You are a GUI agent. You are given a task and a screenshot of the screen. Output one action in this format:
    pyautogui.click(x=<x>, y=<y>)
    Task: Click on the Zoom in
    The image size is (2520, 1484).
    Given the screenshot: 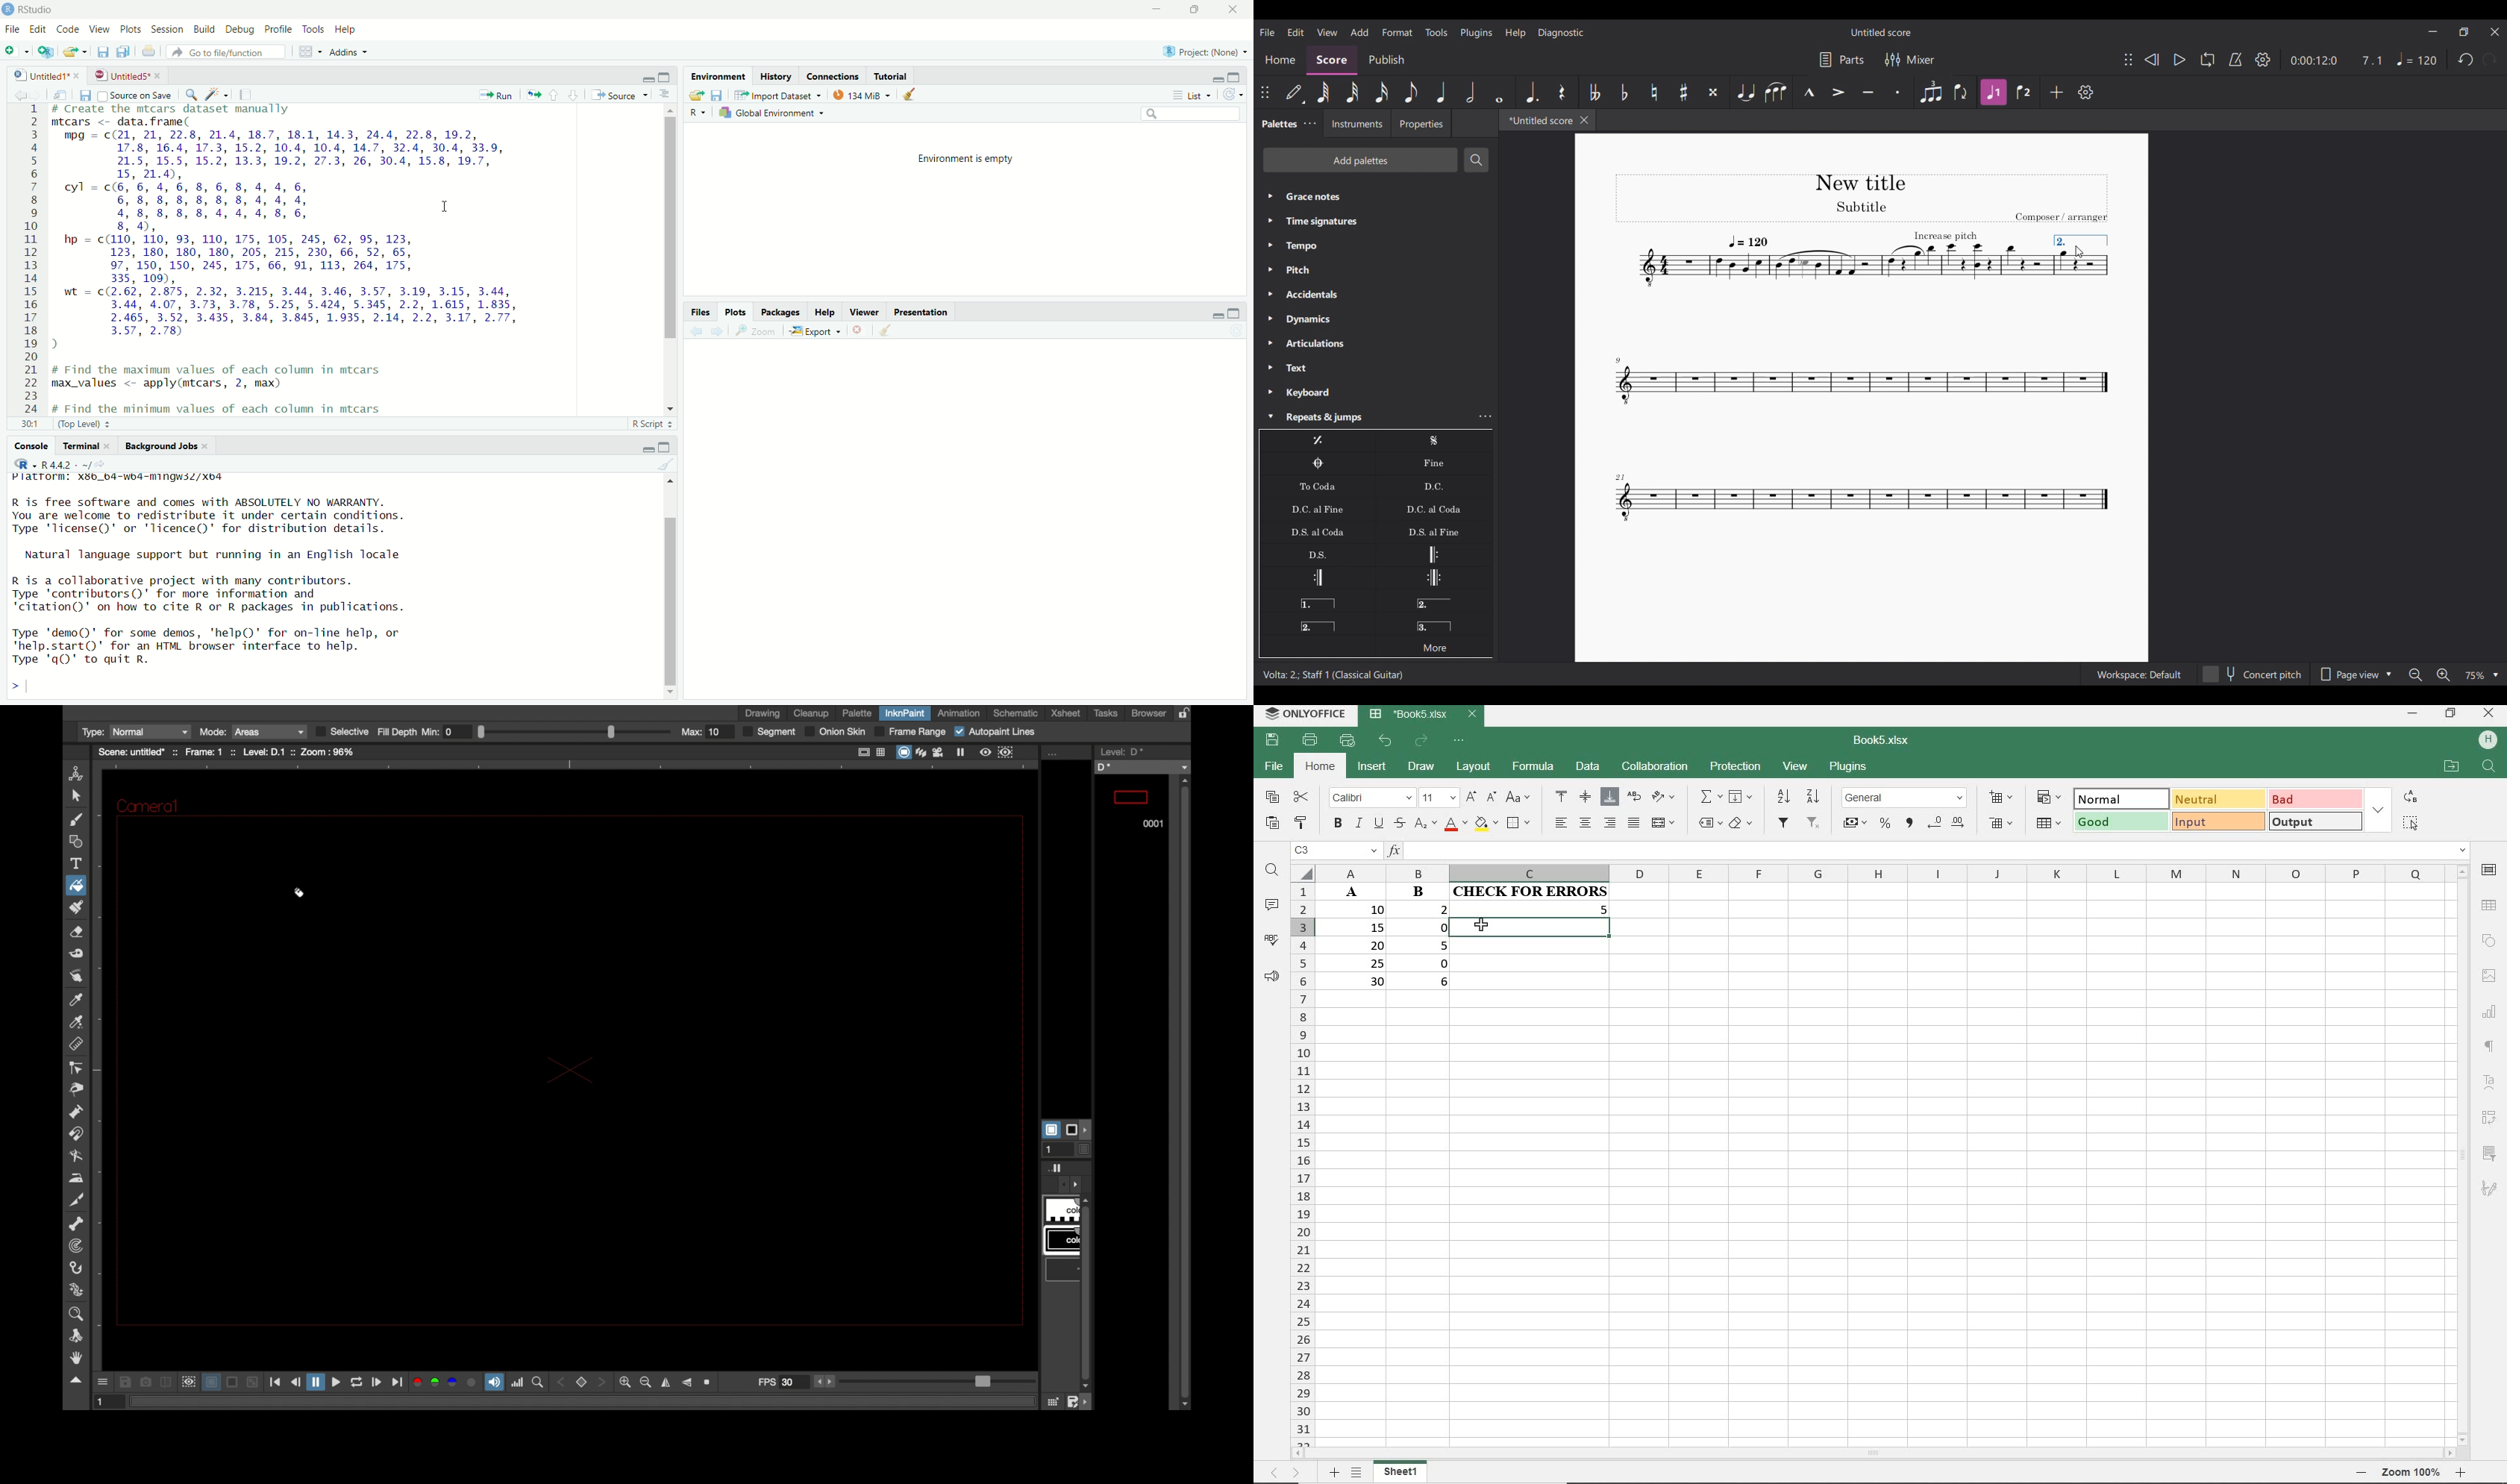 What is the action you would take?
    pyautogui.click(x=2443, y=674)
    